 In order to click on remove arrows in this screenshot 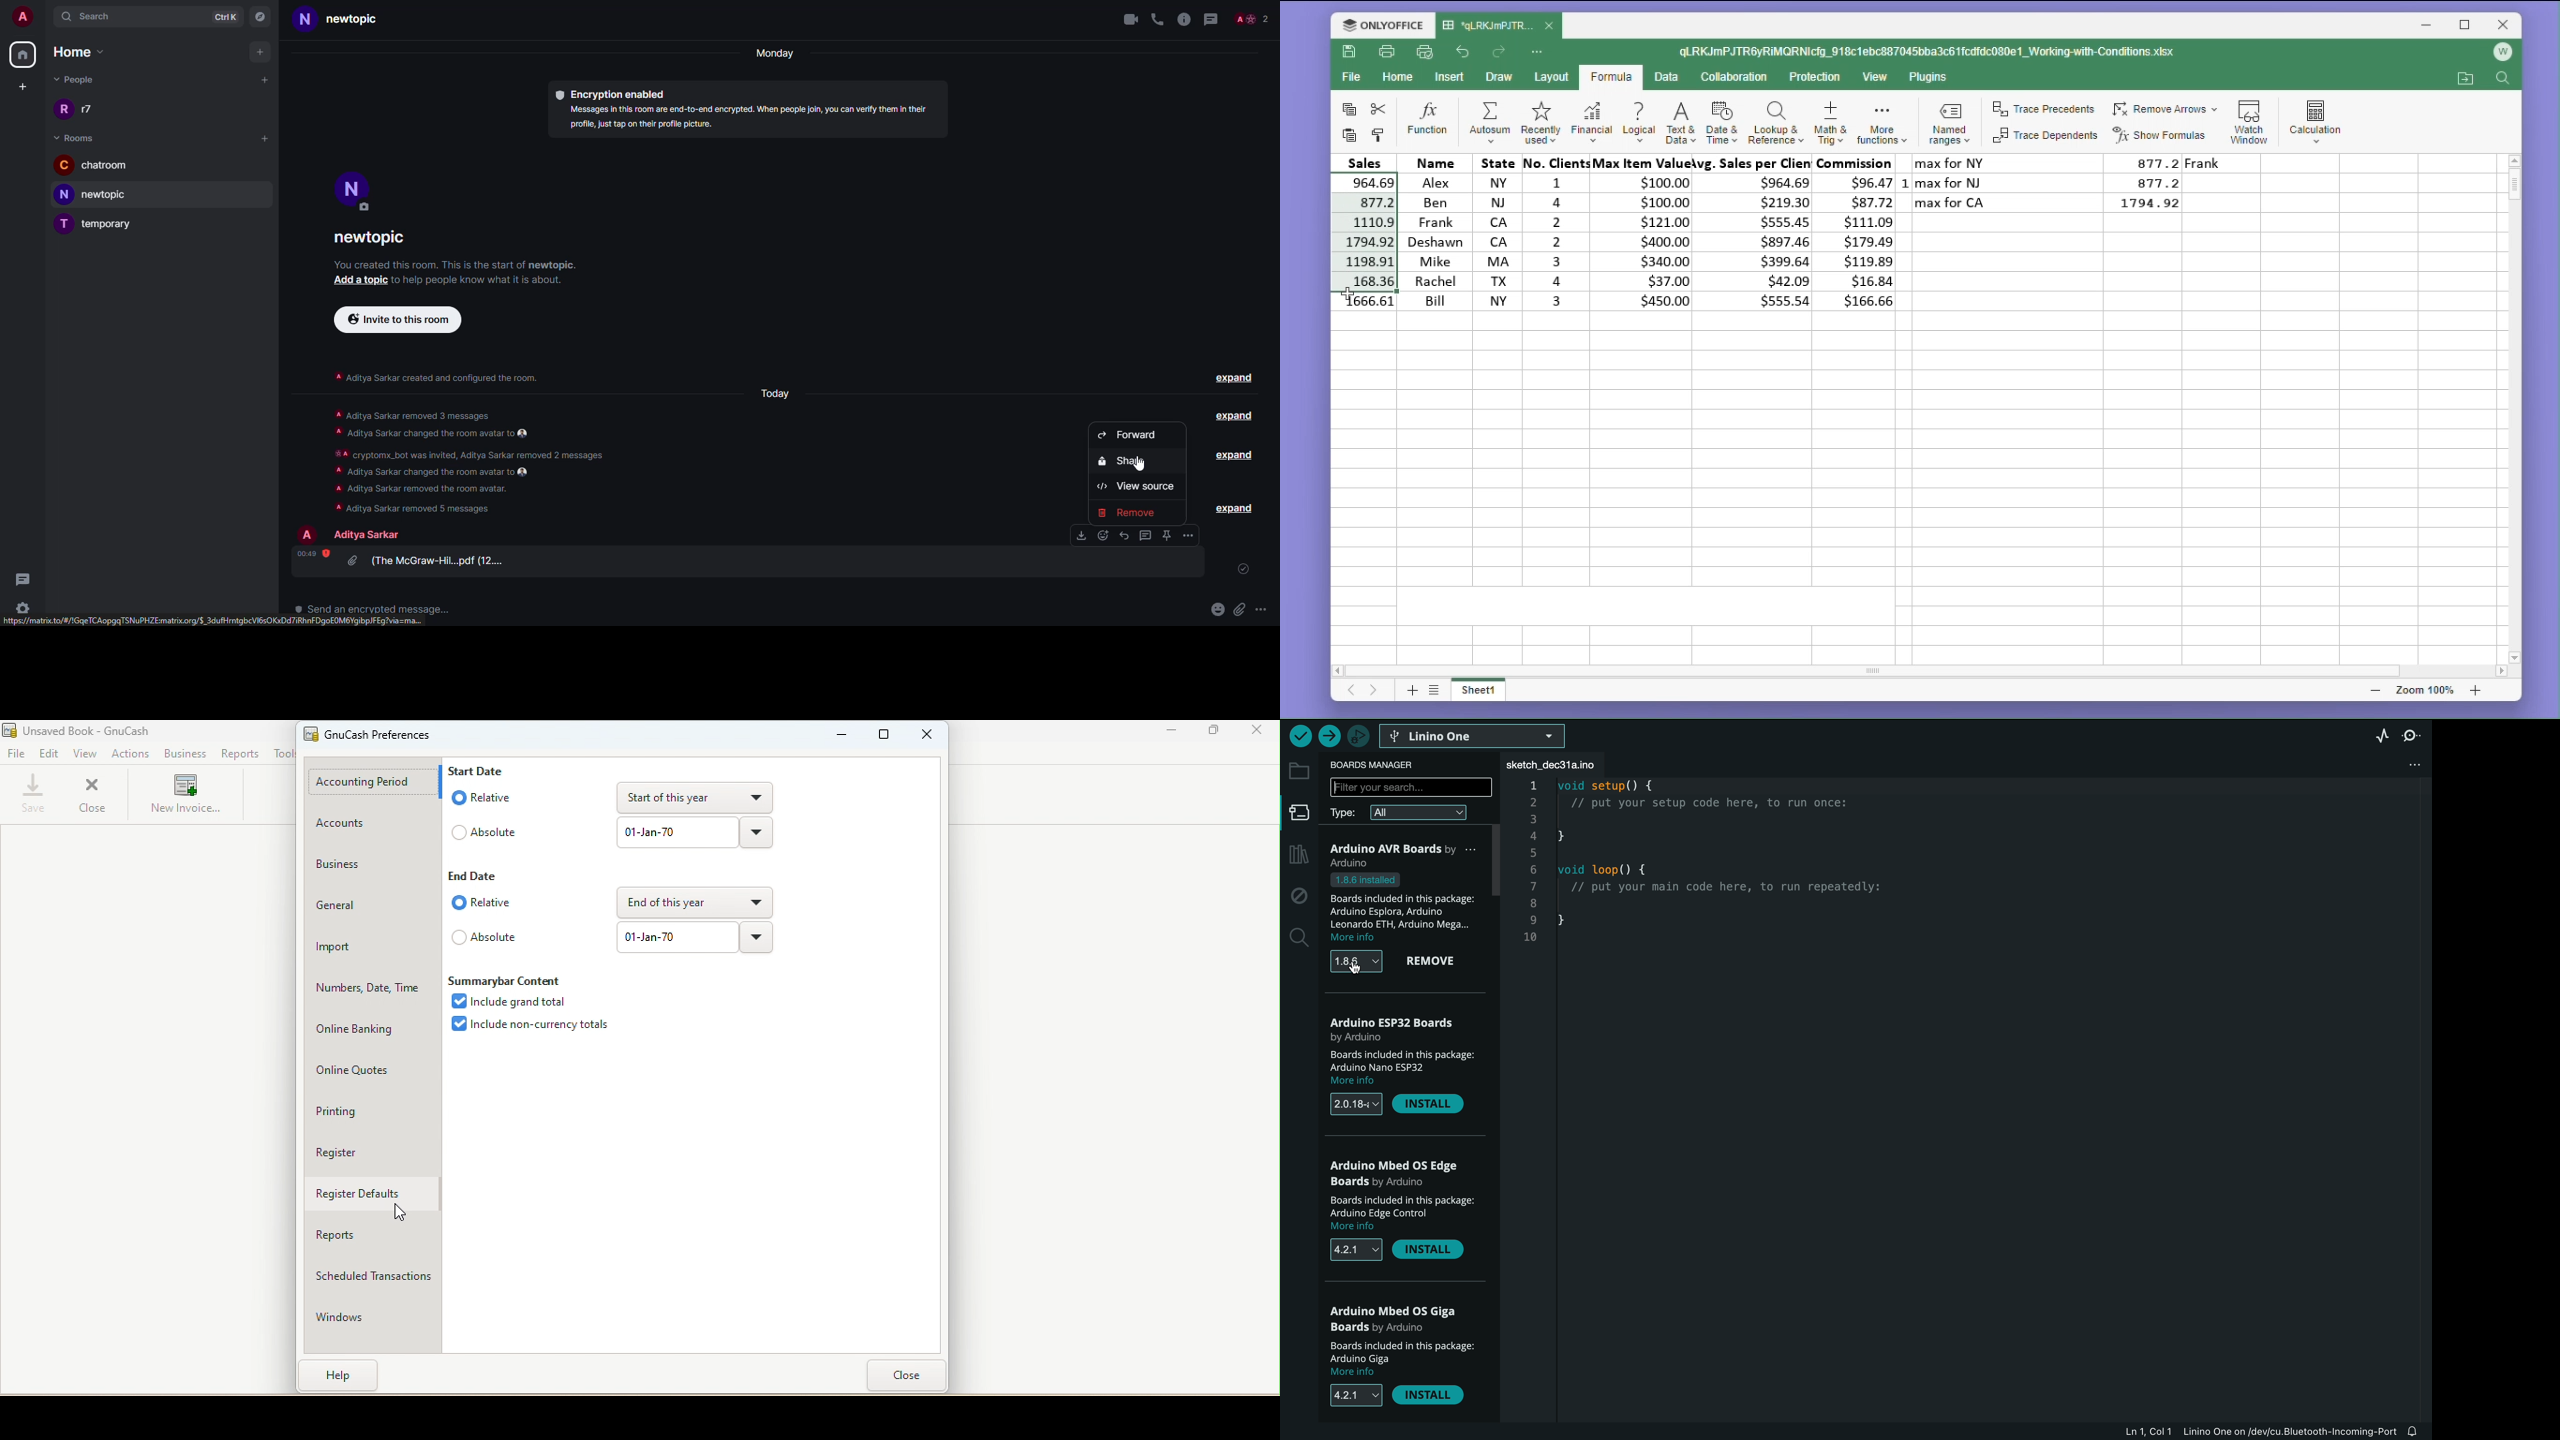, I will do `click(2165, 106)`.